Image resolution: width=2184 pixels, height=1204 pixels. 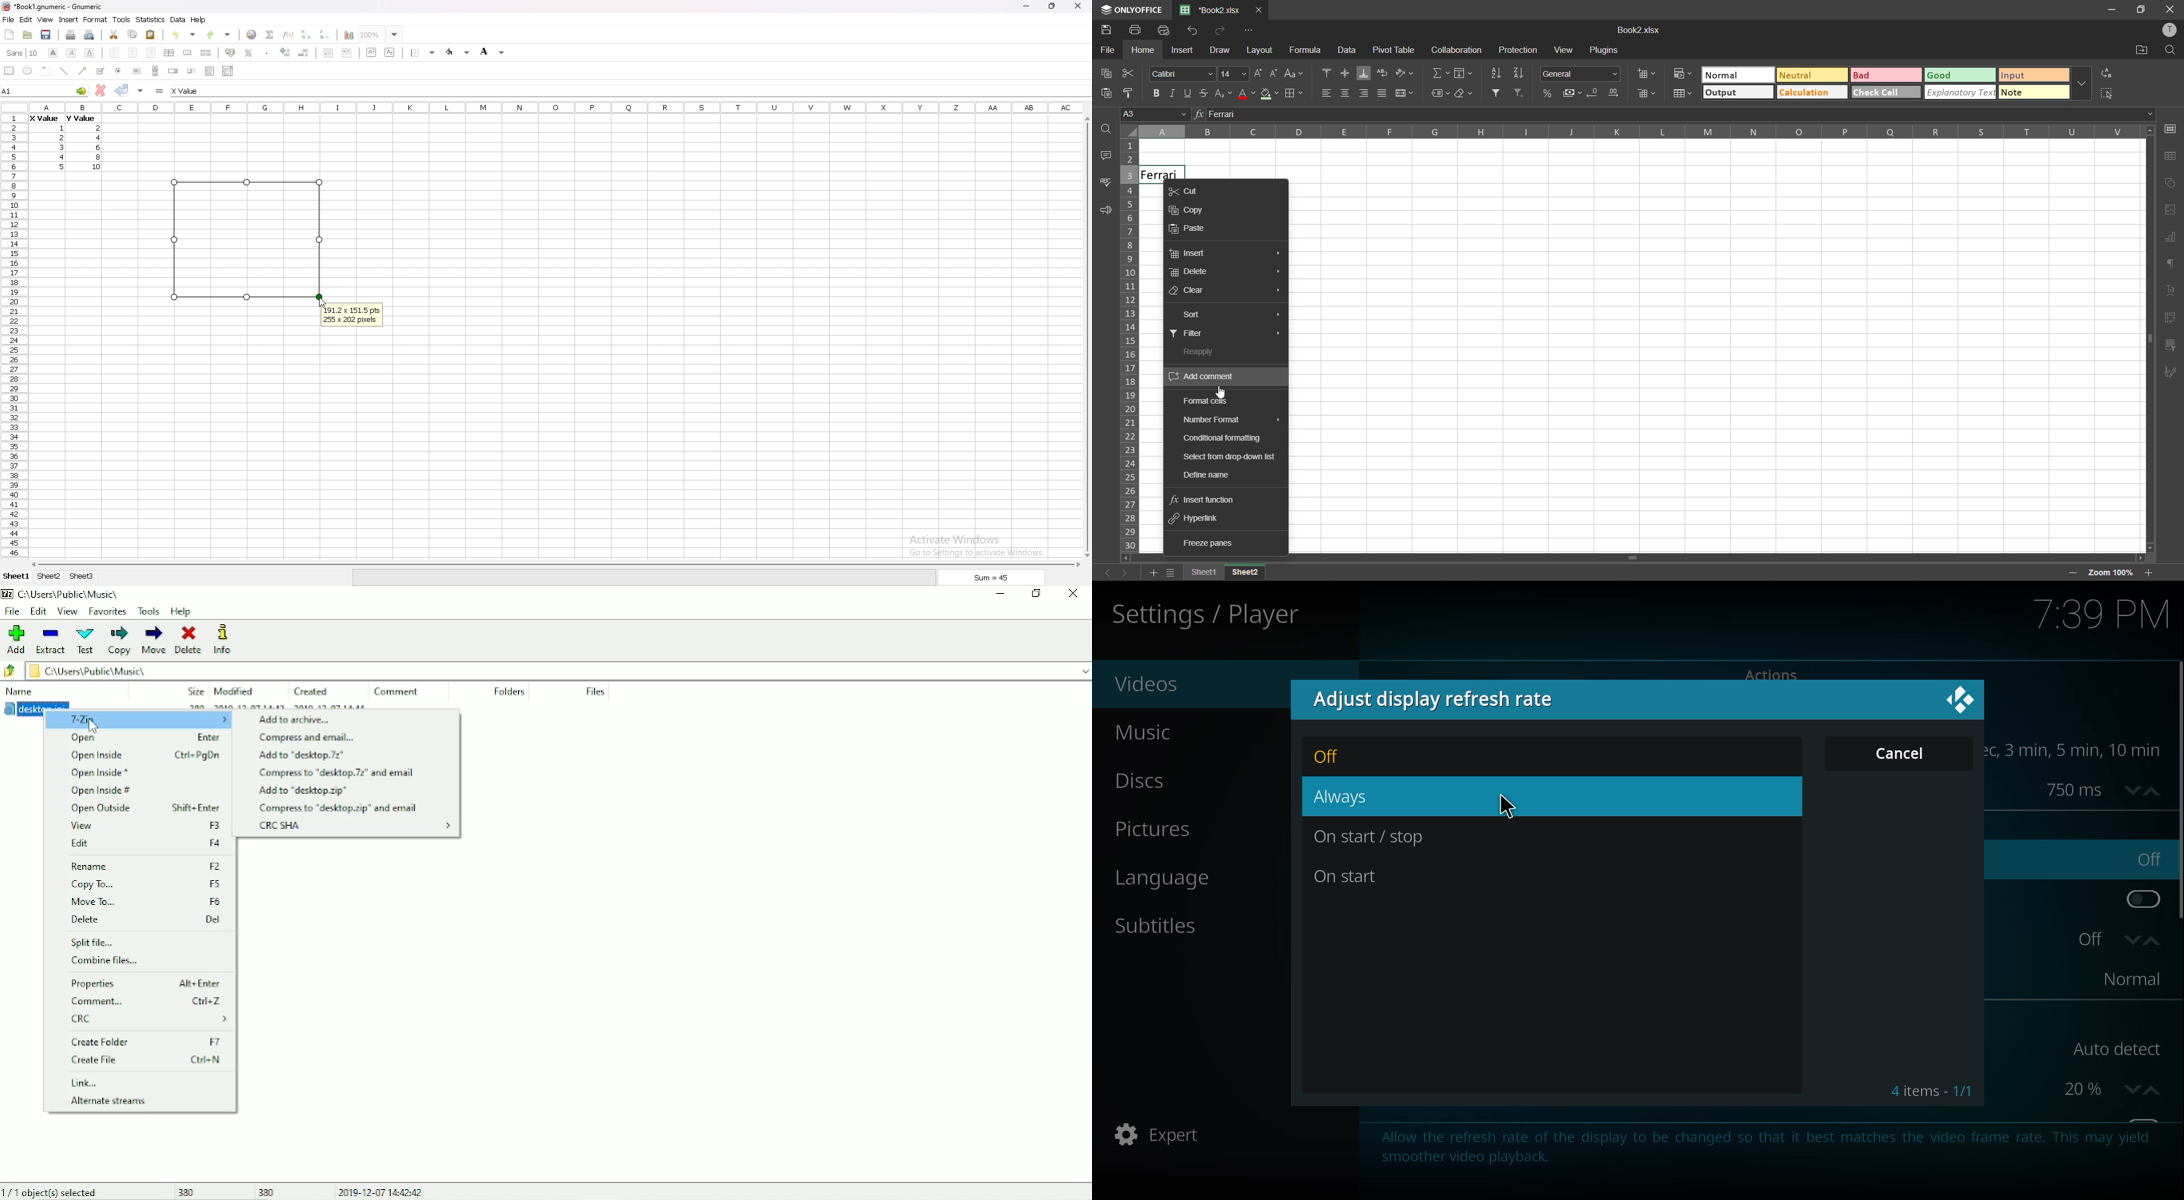 I want to click on borders, so click(x=1294, y=94).